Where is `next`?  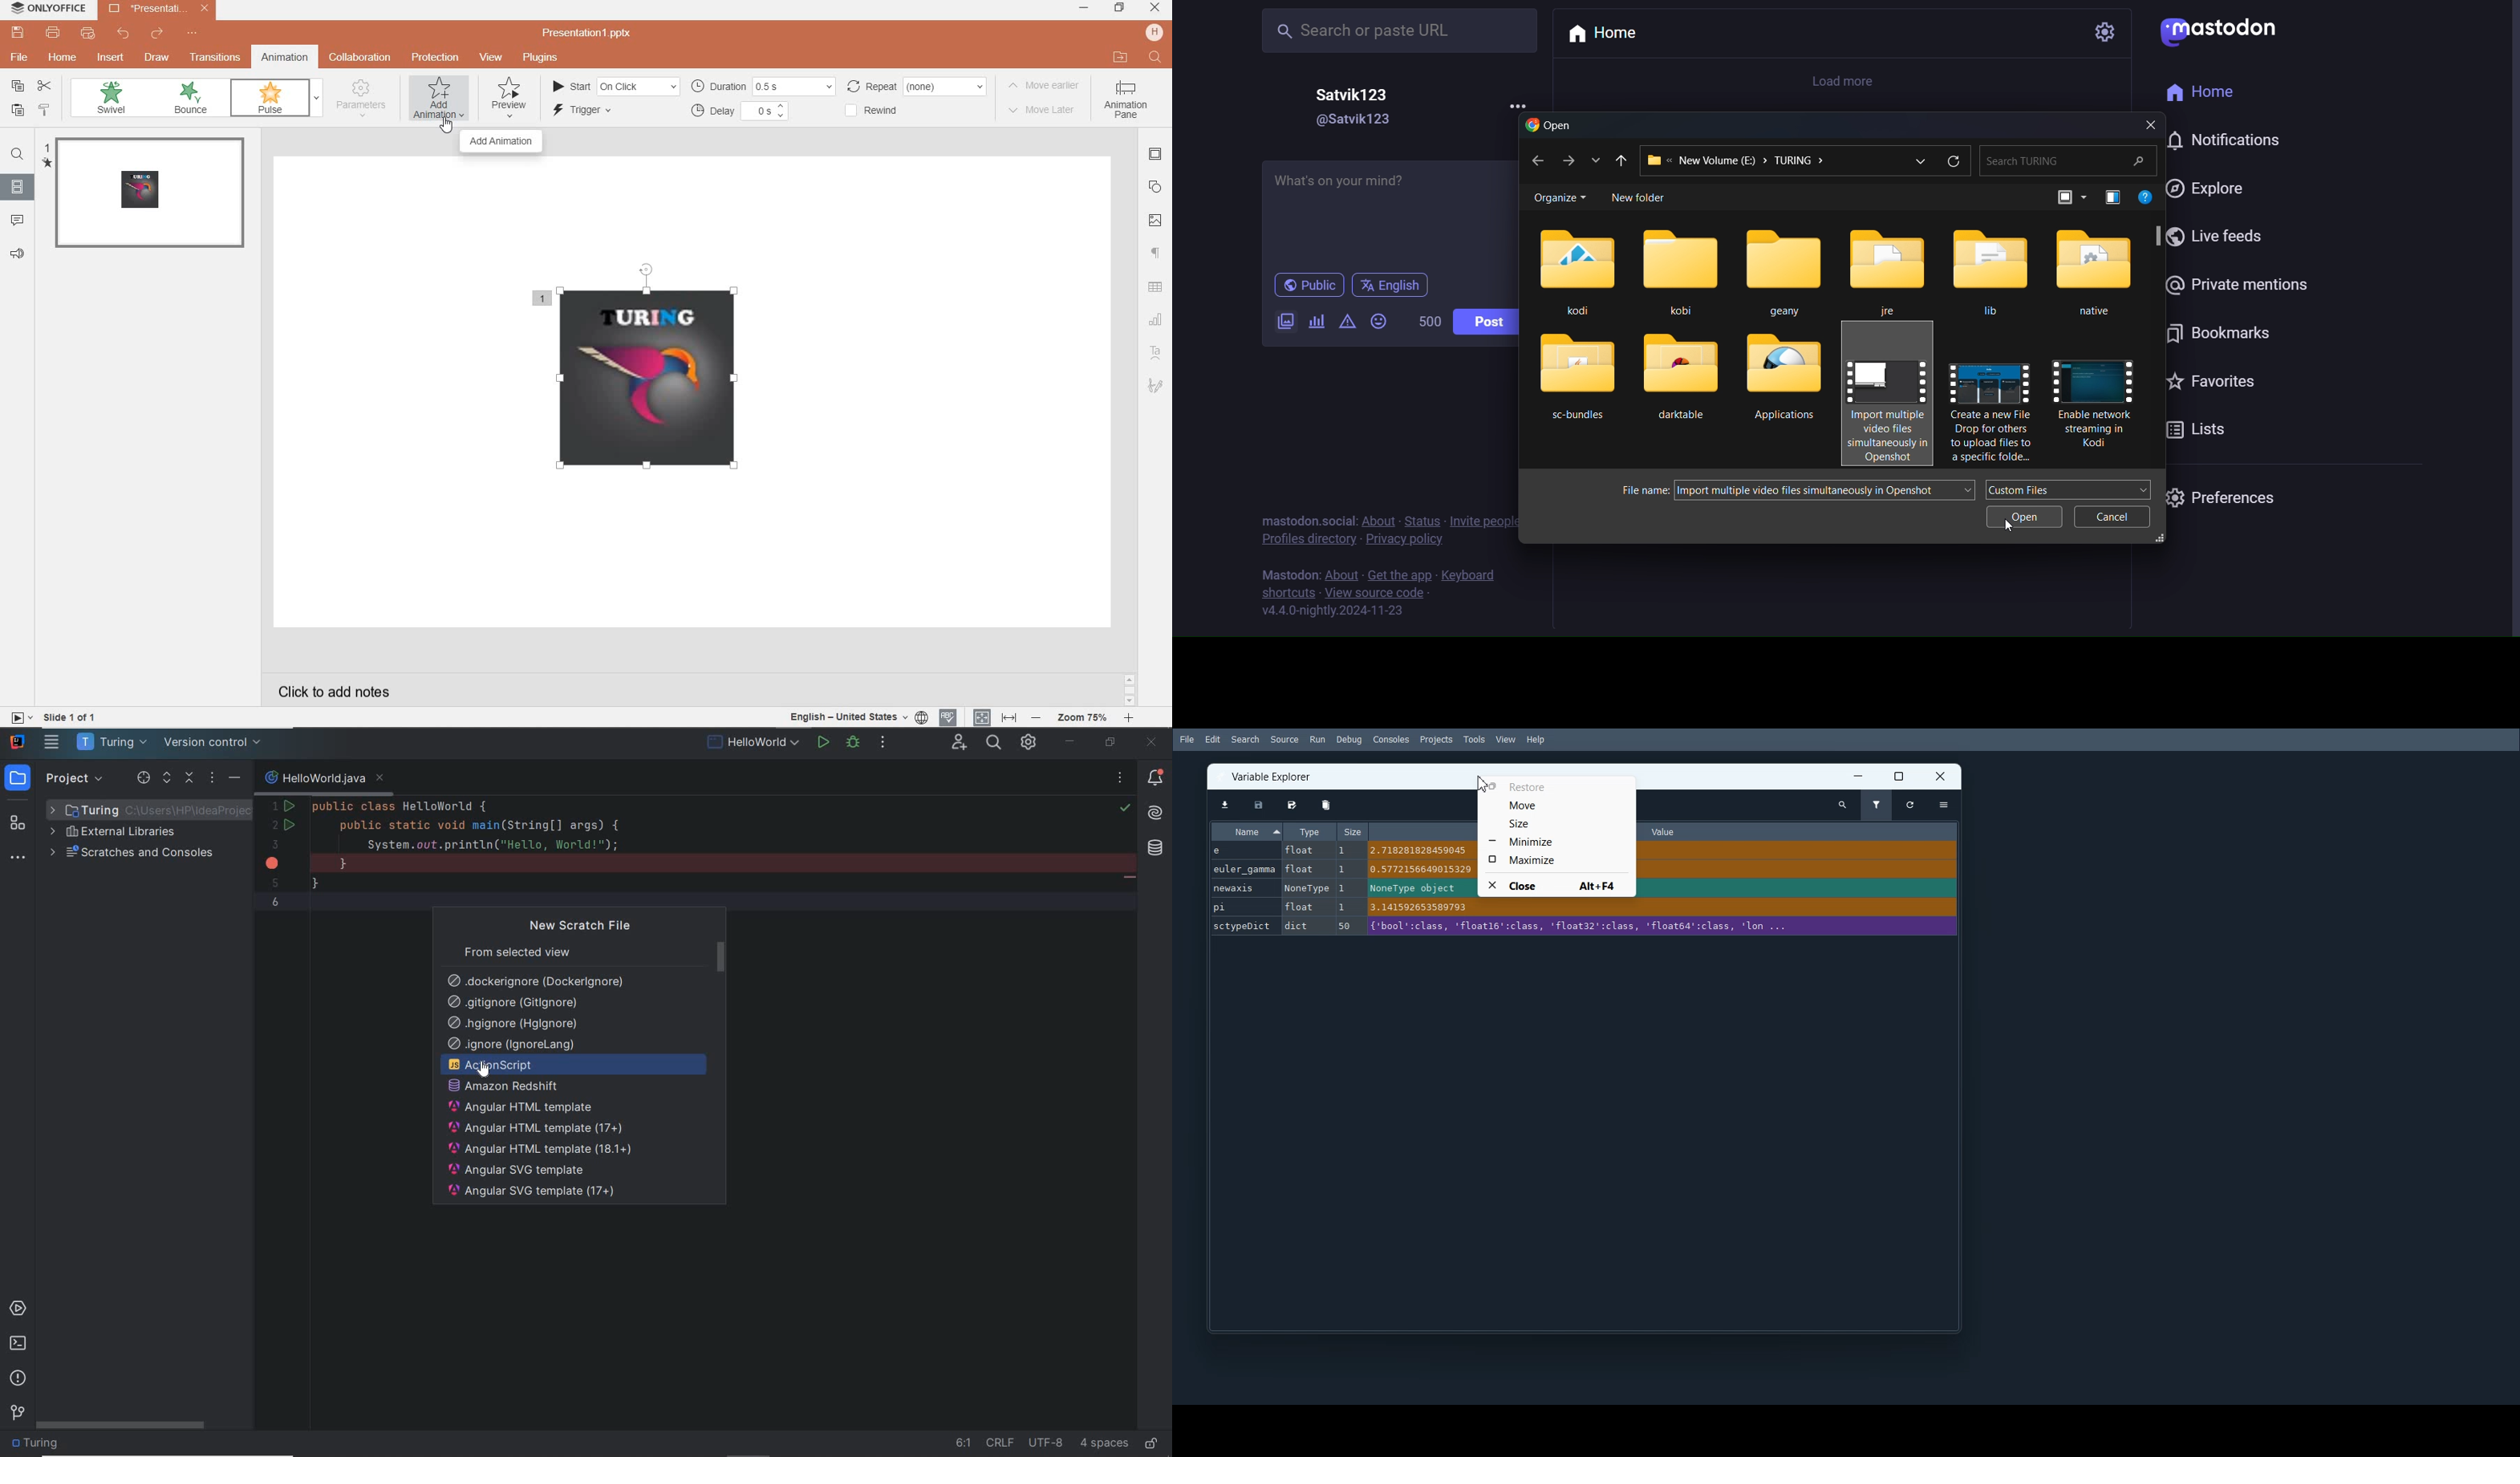
next is located at coordinates (1566, 160).